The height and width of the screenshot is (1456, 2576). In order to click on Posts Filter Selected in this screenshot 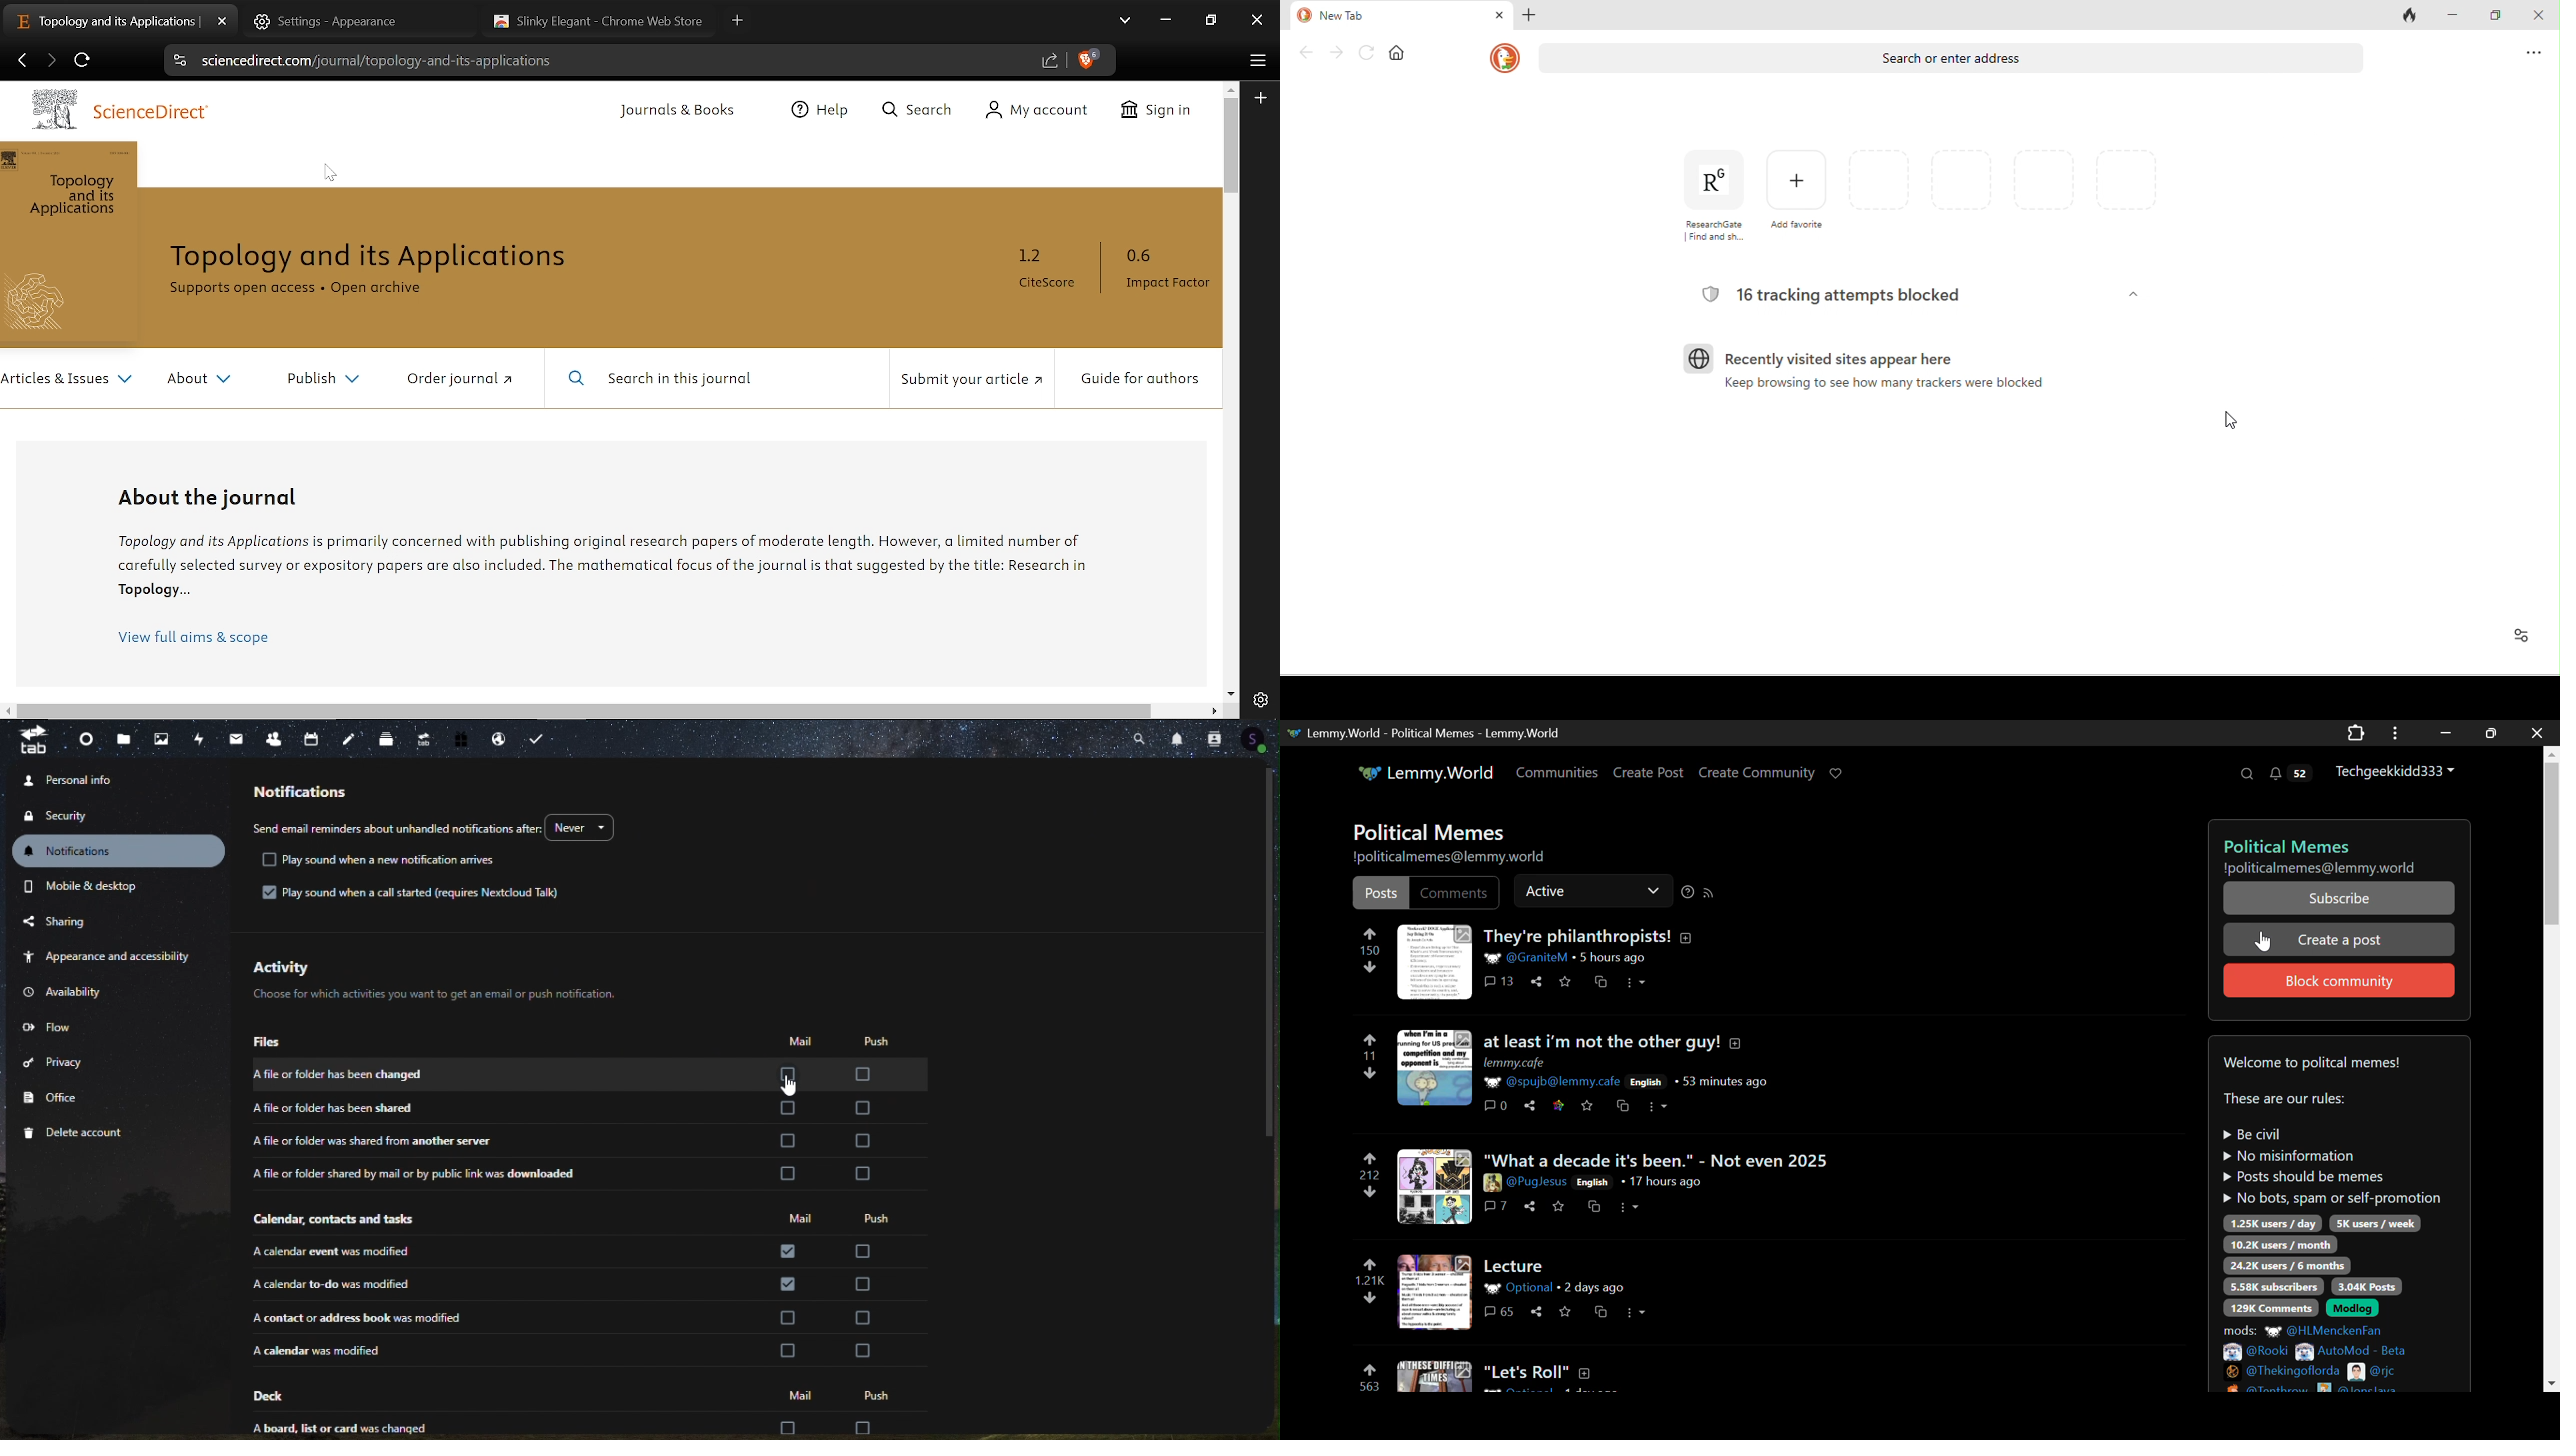, I will do `click(1381, 893)`.